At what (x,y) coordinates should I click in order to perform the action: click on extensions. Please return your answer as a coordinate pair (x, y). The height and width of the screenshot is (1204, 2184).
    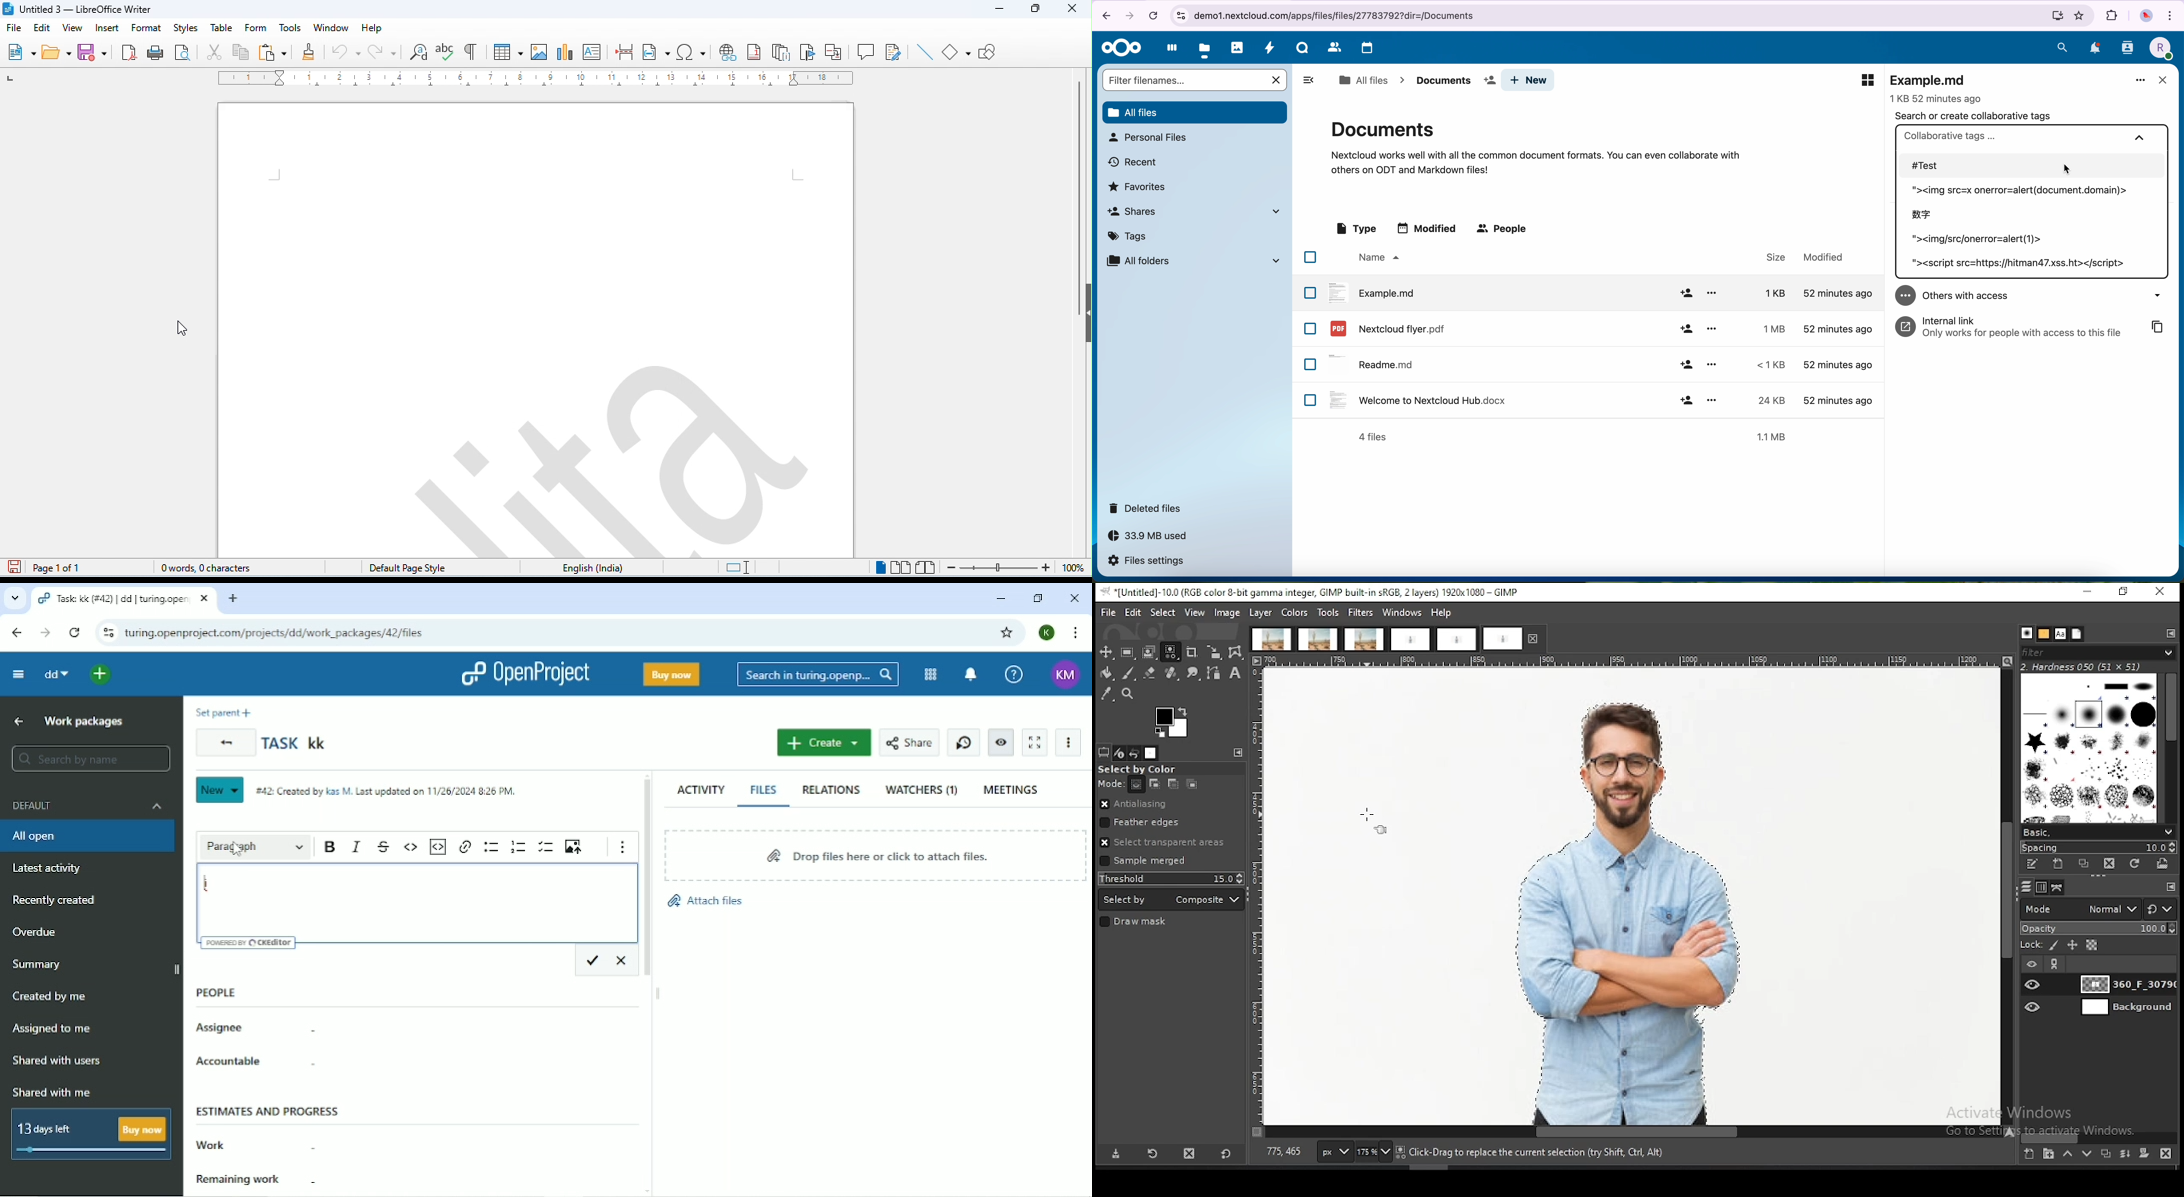
    Looking at the image, I should click on (2112, 16).